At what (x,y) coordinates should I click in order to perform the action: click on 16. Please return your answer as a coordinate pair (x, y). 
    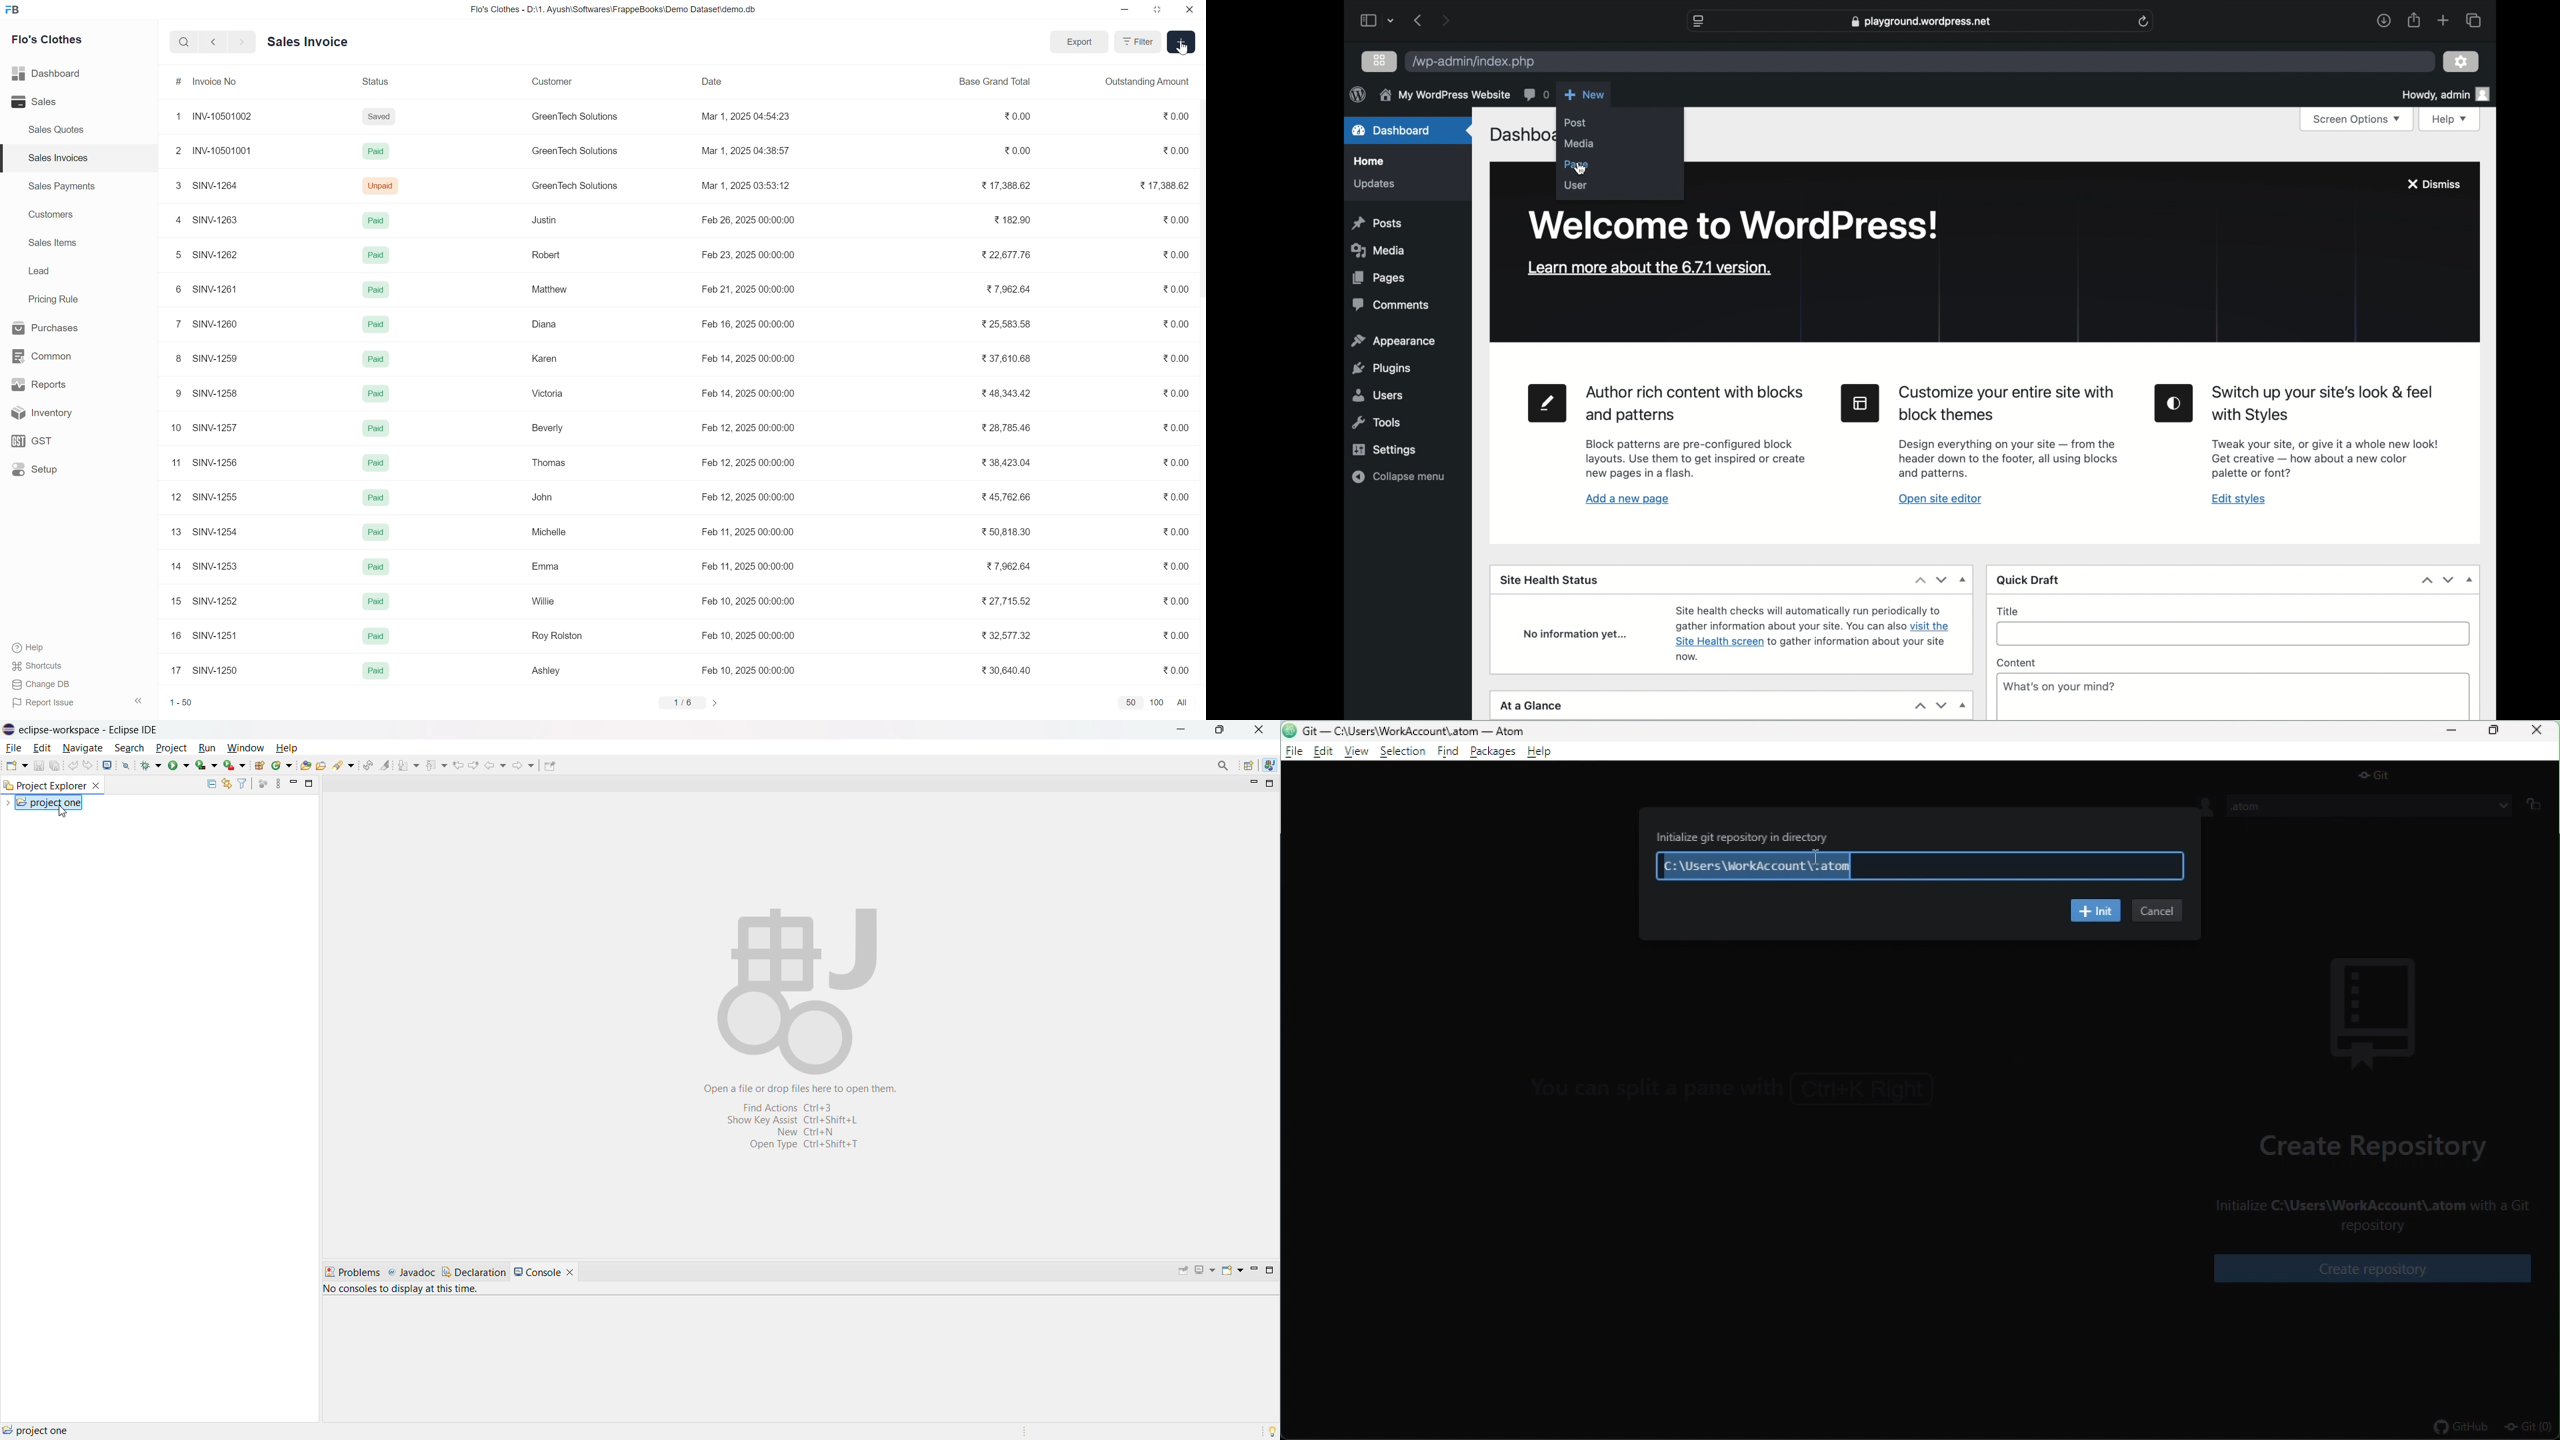
    Looking at the image, I should click on (173, 637).